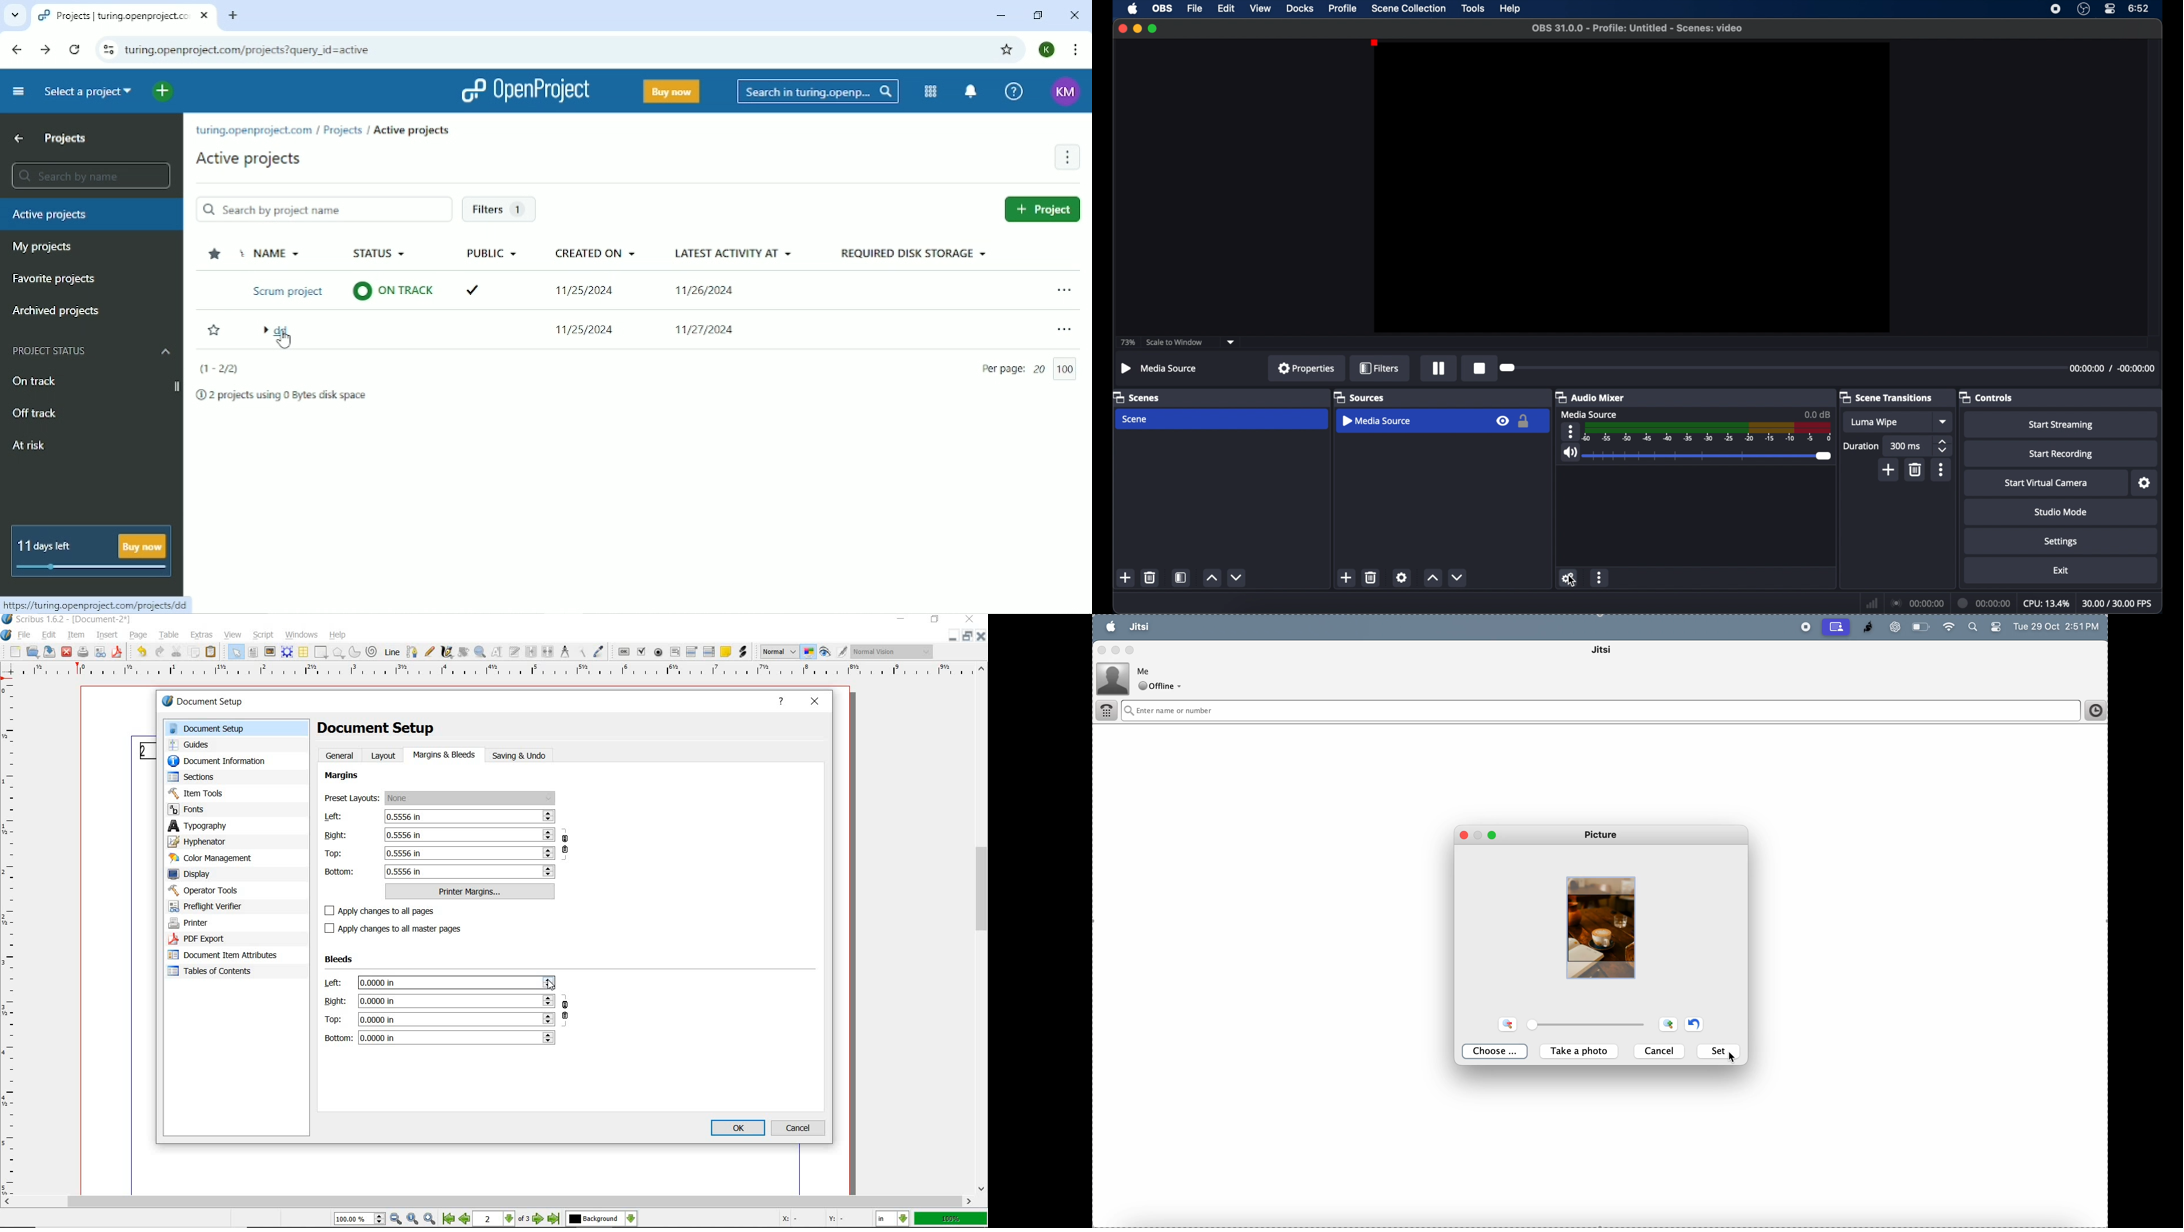 This screenshot has height=1232, width=2184. I want to click on 300 ms, so click(1906, 445).